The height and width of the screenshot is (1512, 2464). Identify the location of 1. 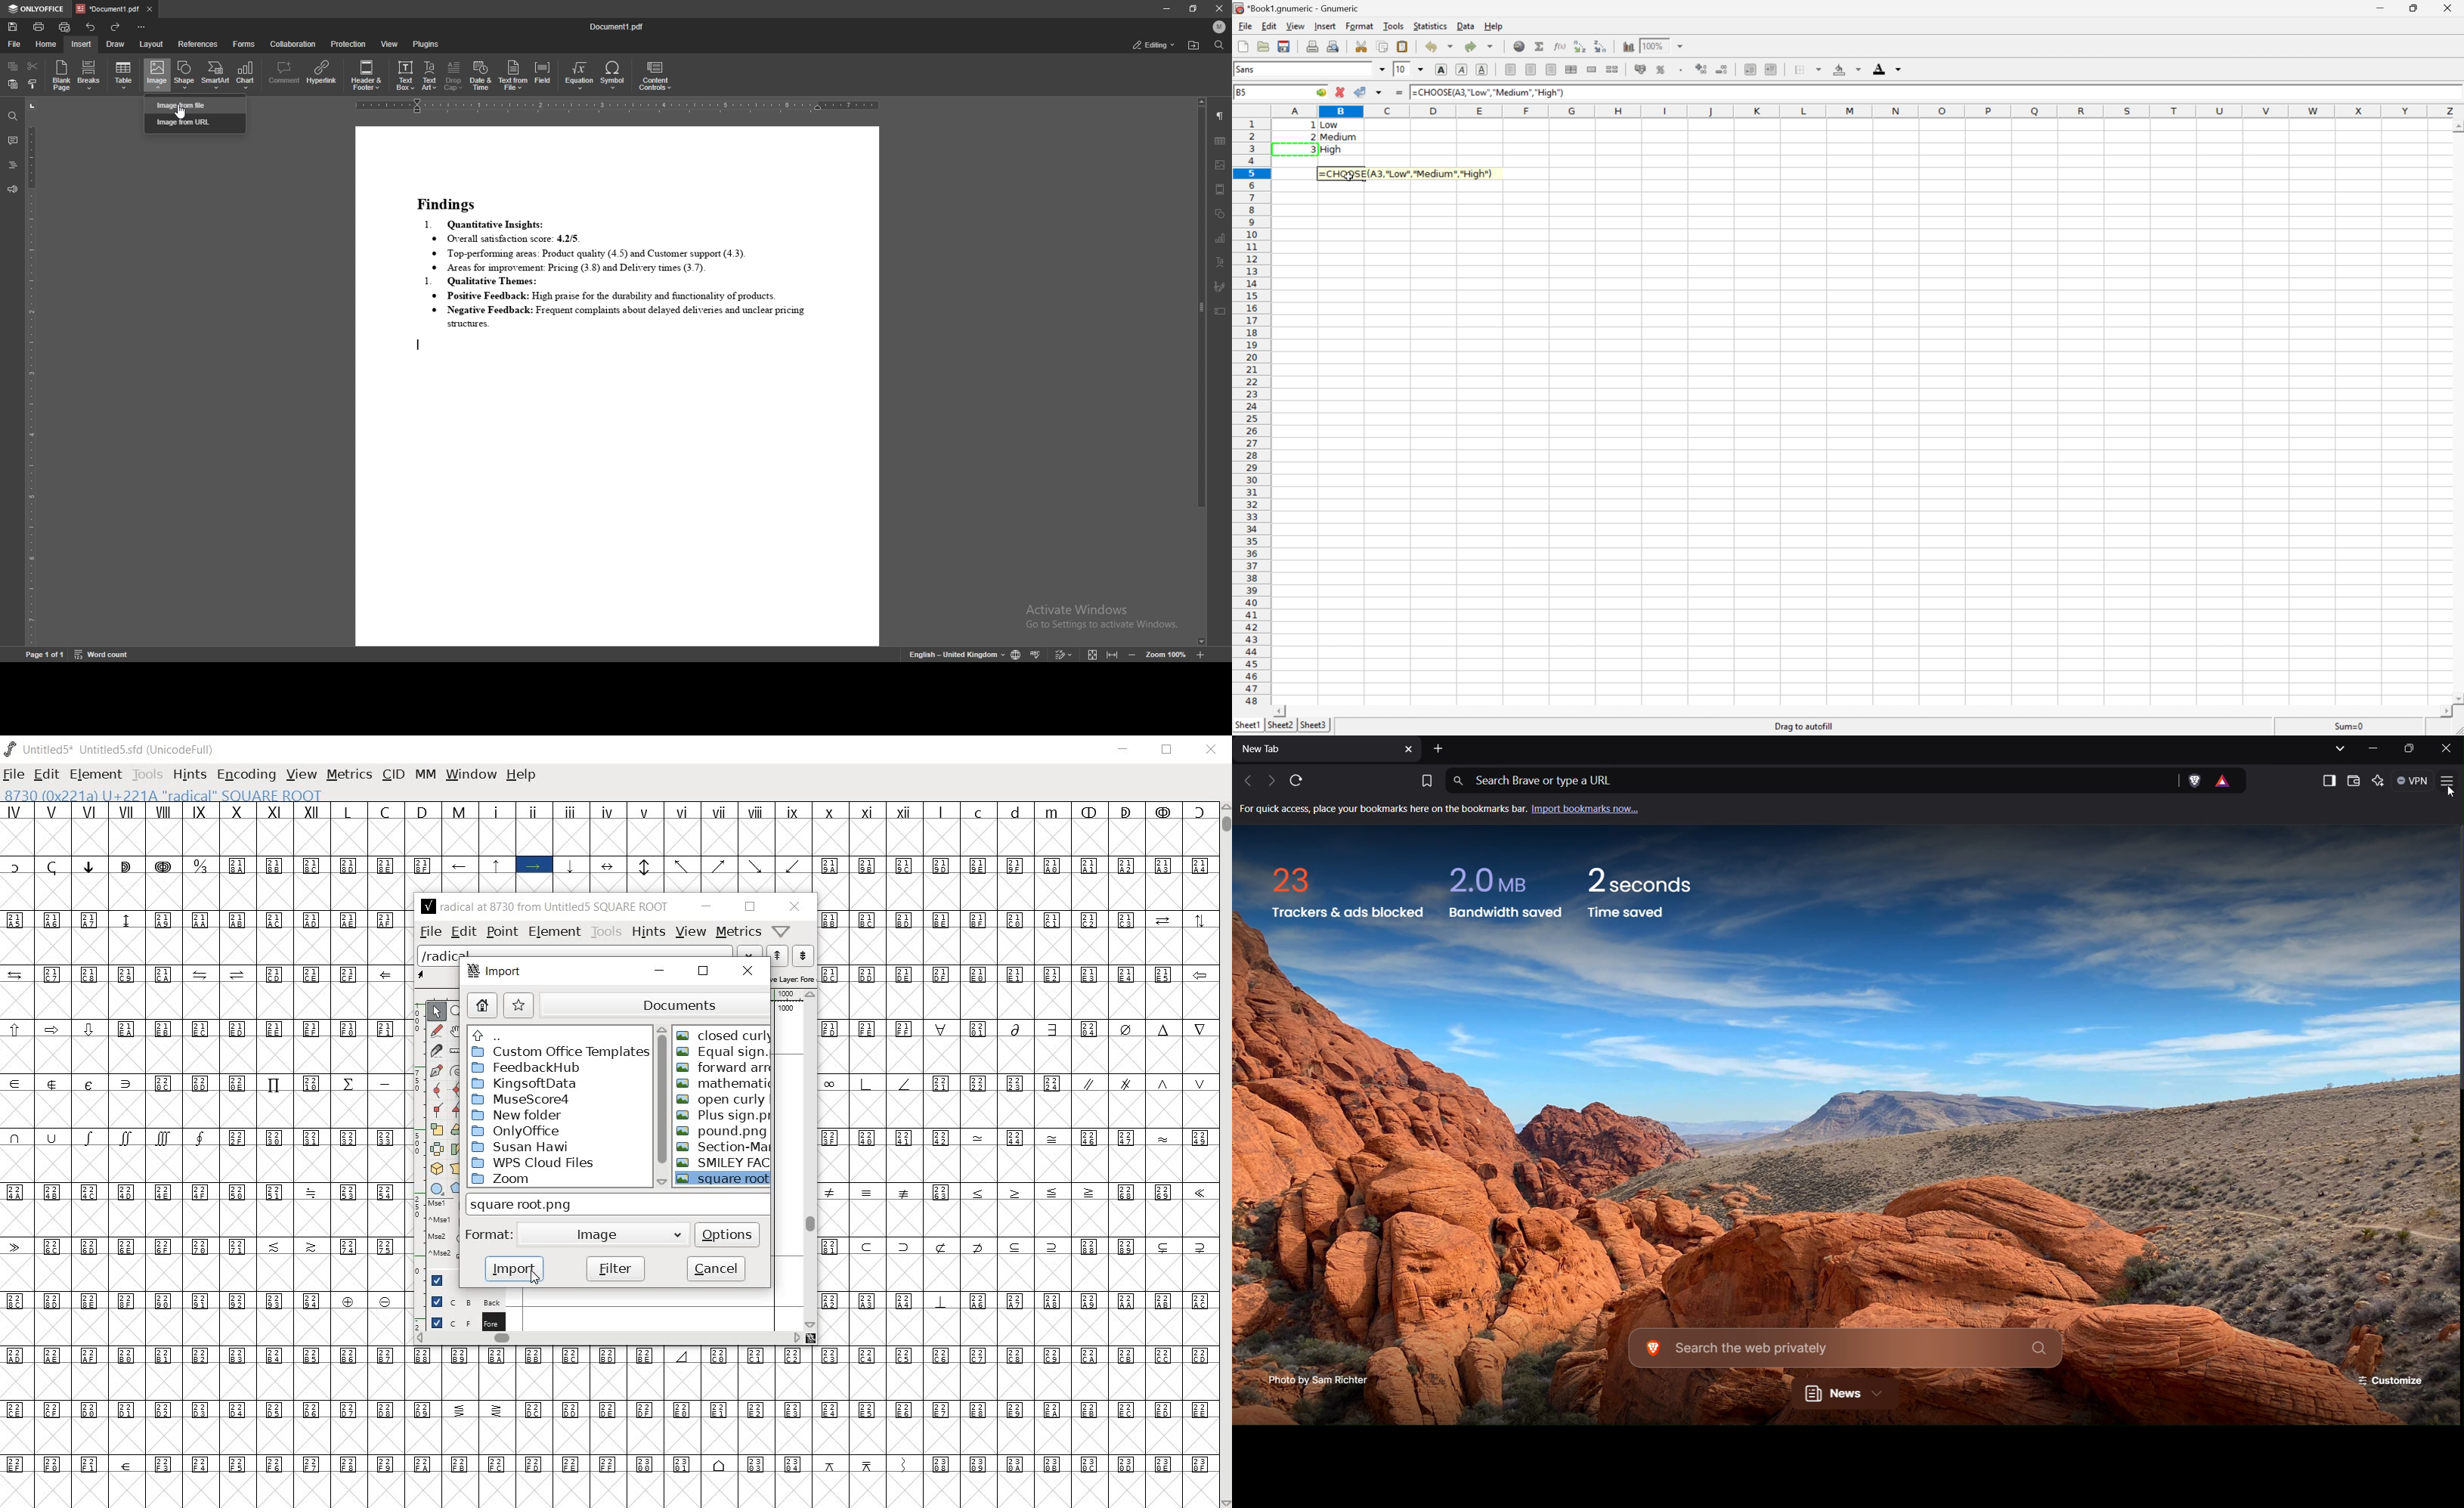
(1314, 125).